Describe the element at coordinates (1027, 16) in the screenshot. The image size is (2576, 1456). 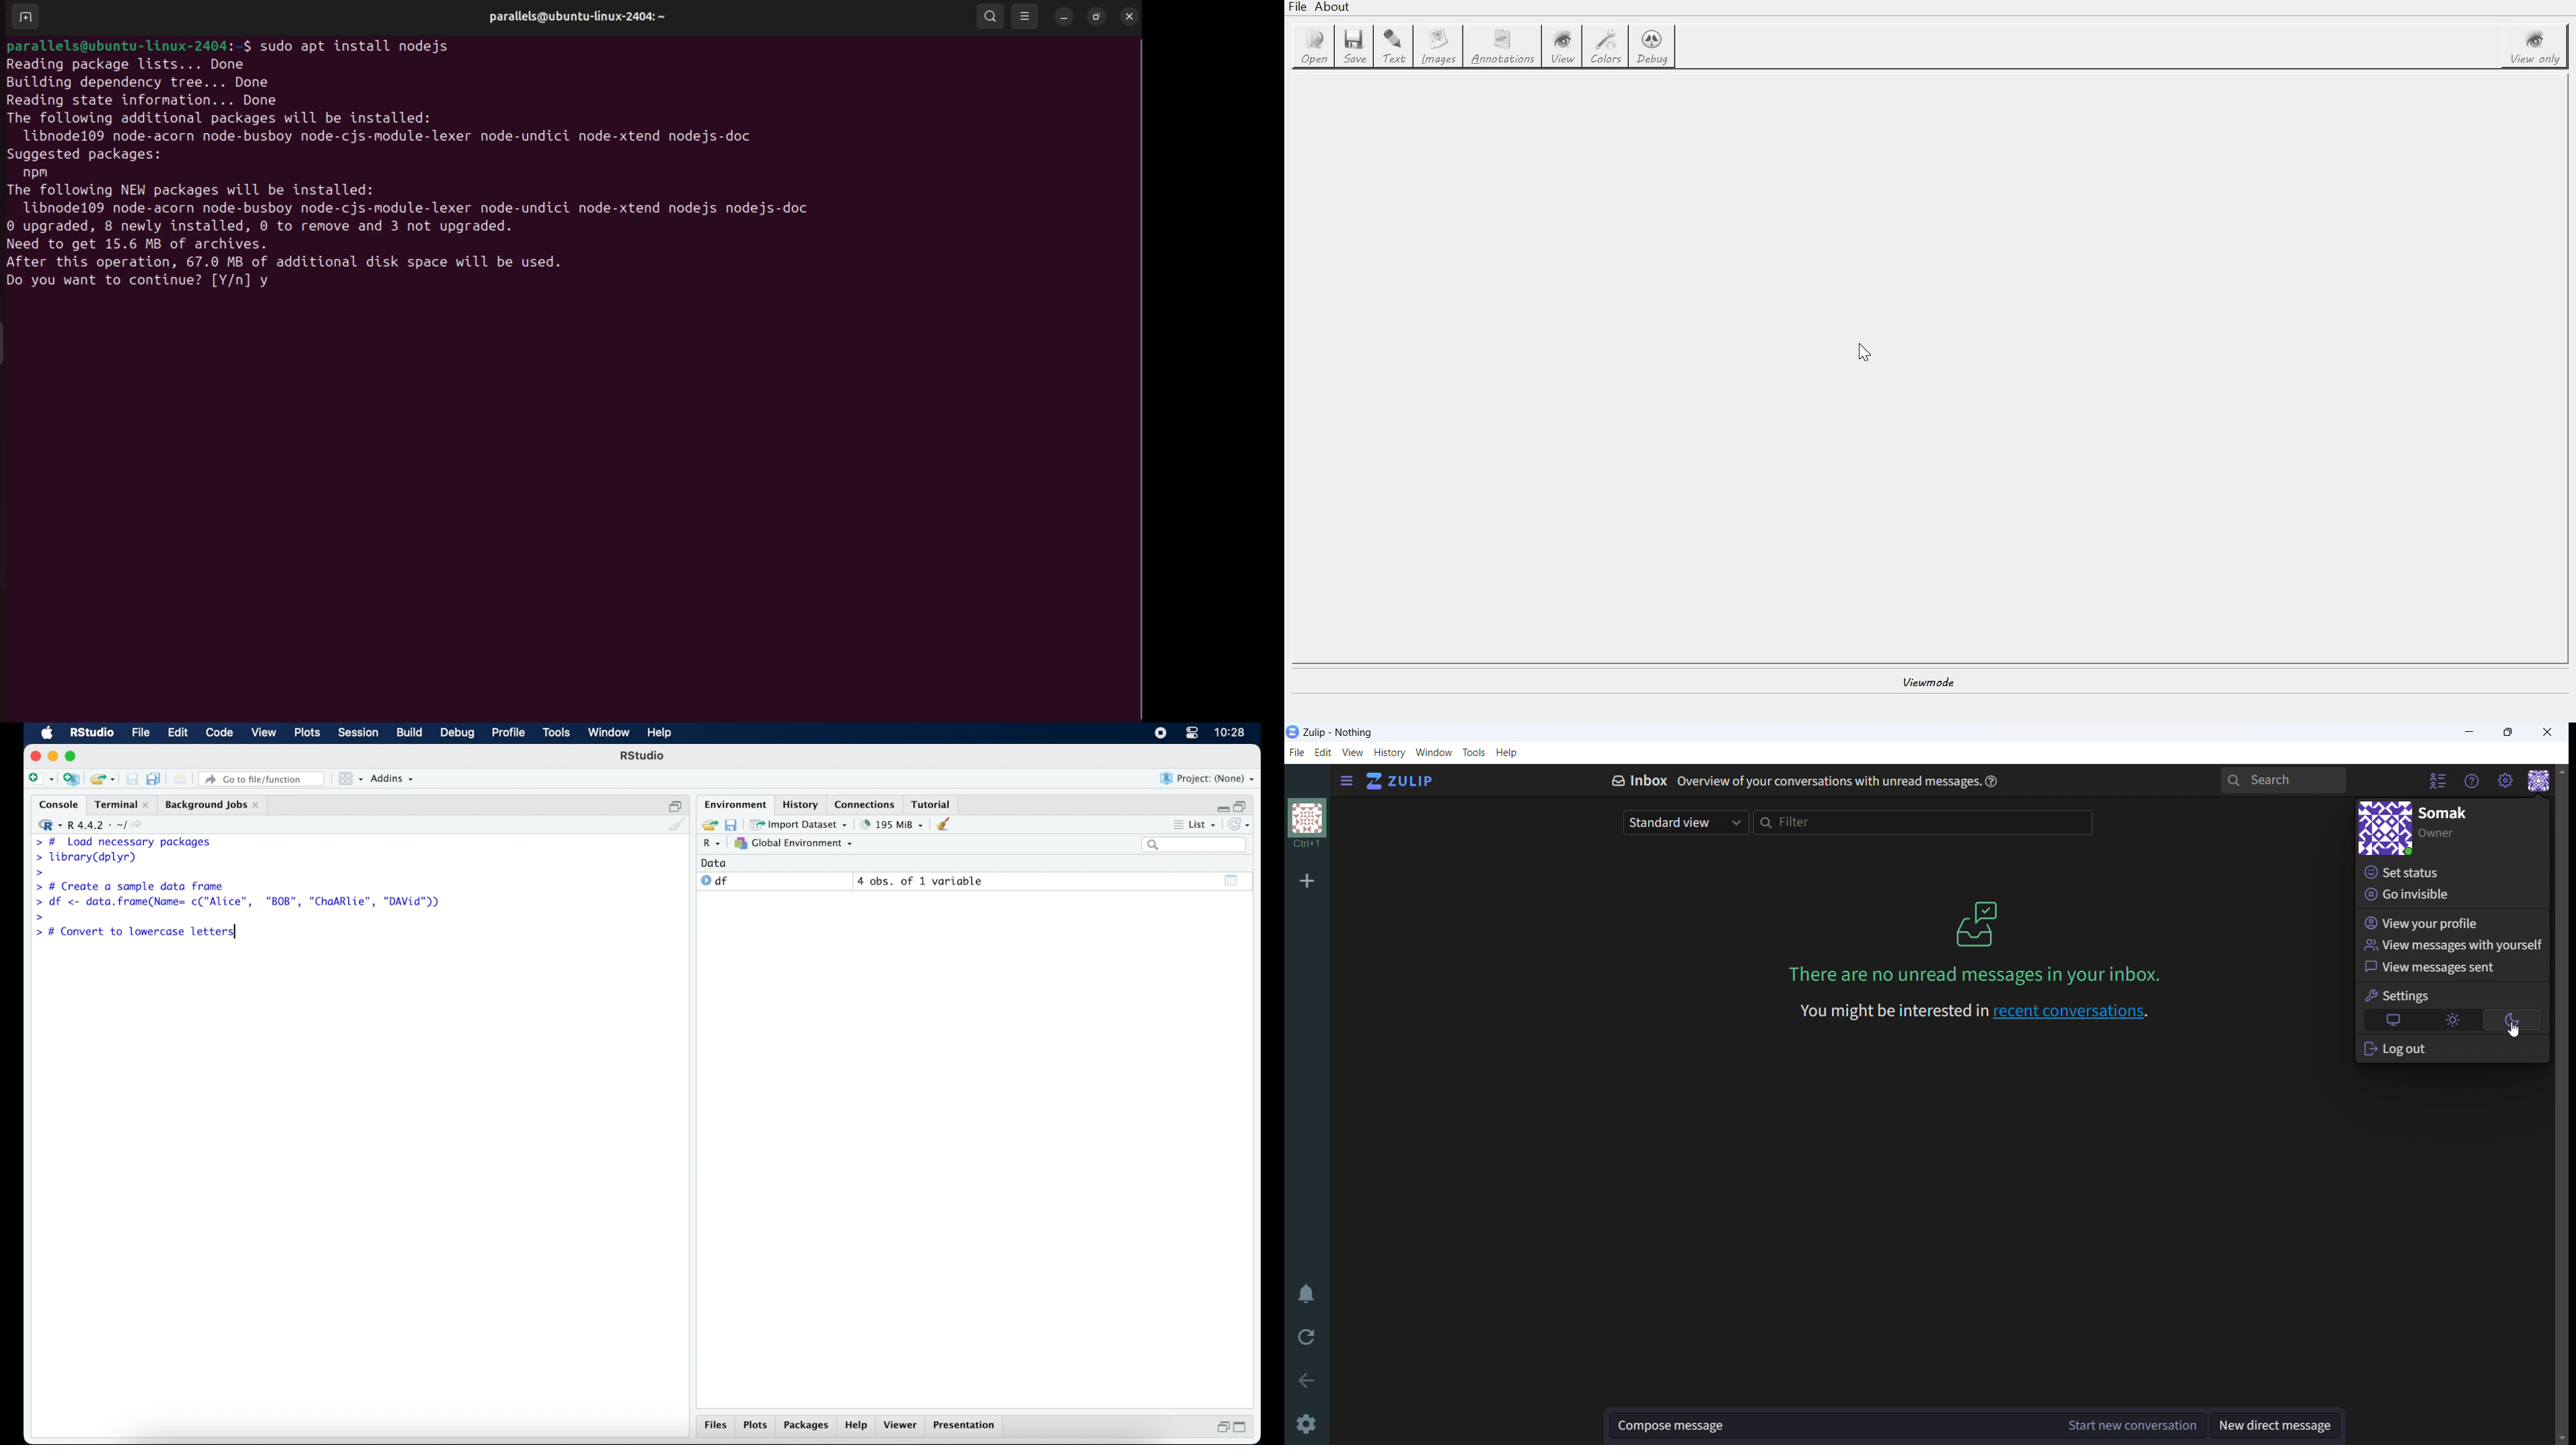
I see `view option` at that location.